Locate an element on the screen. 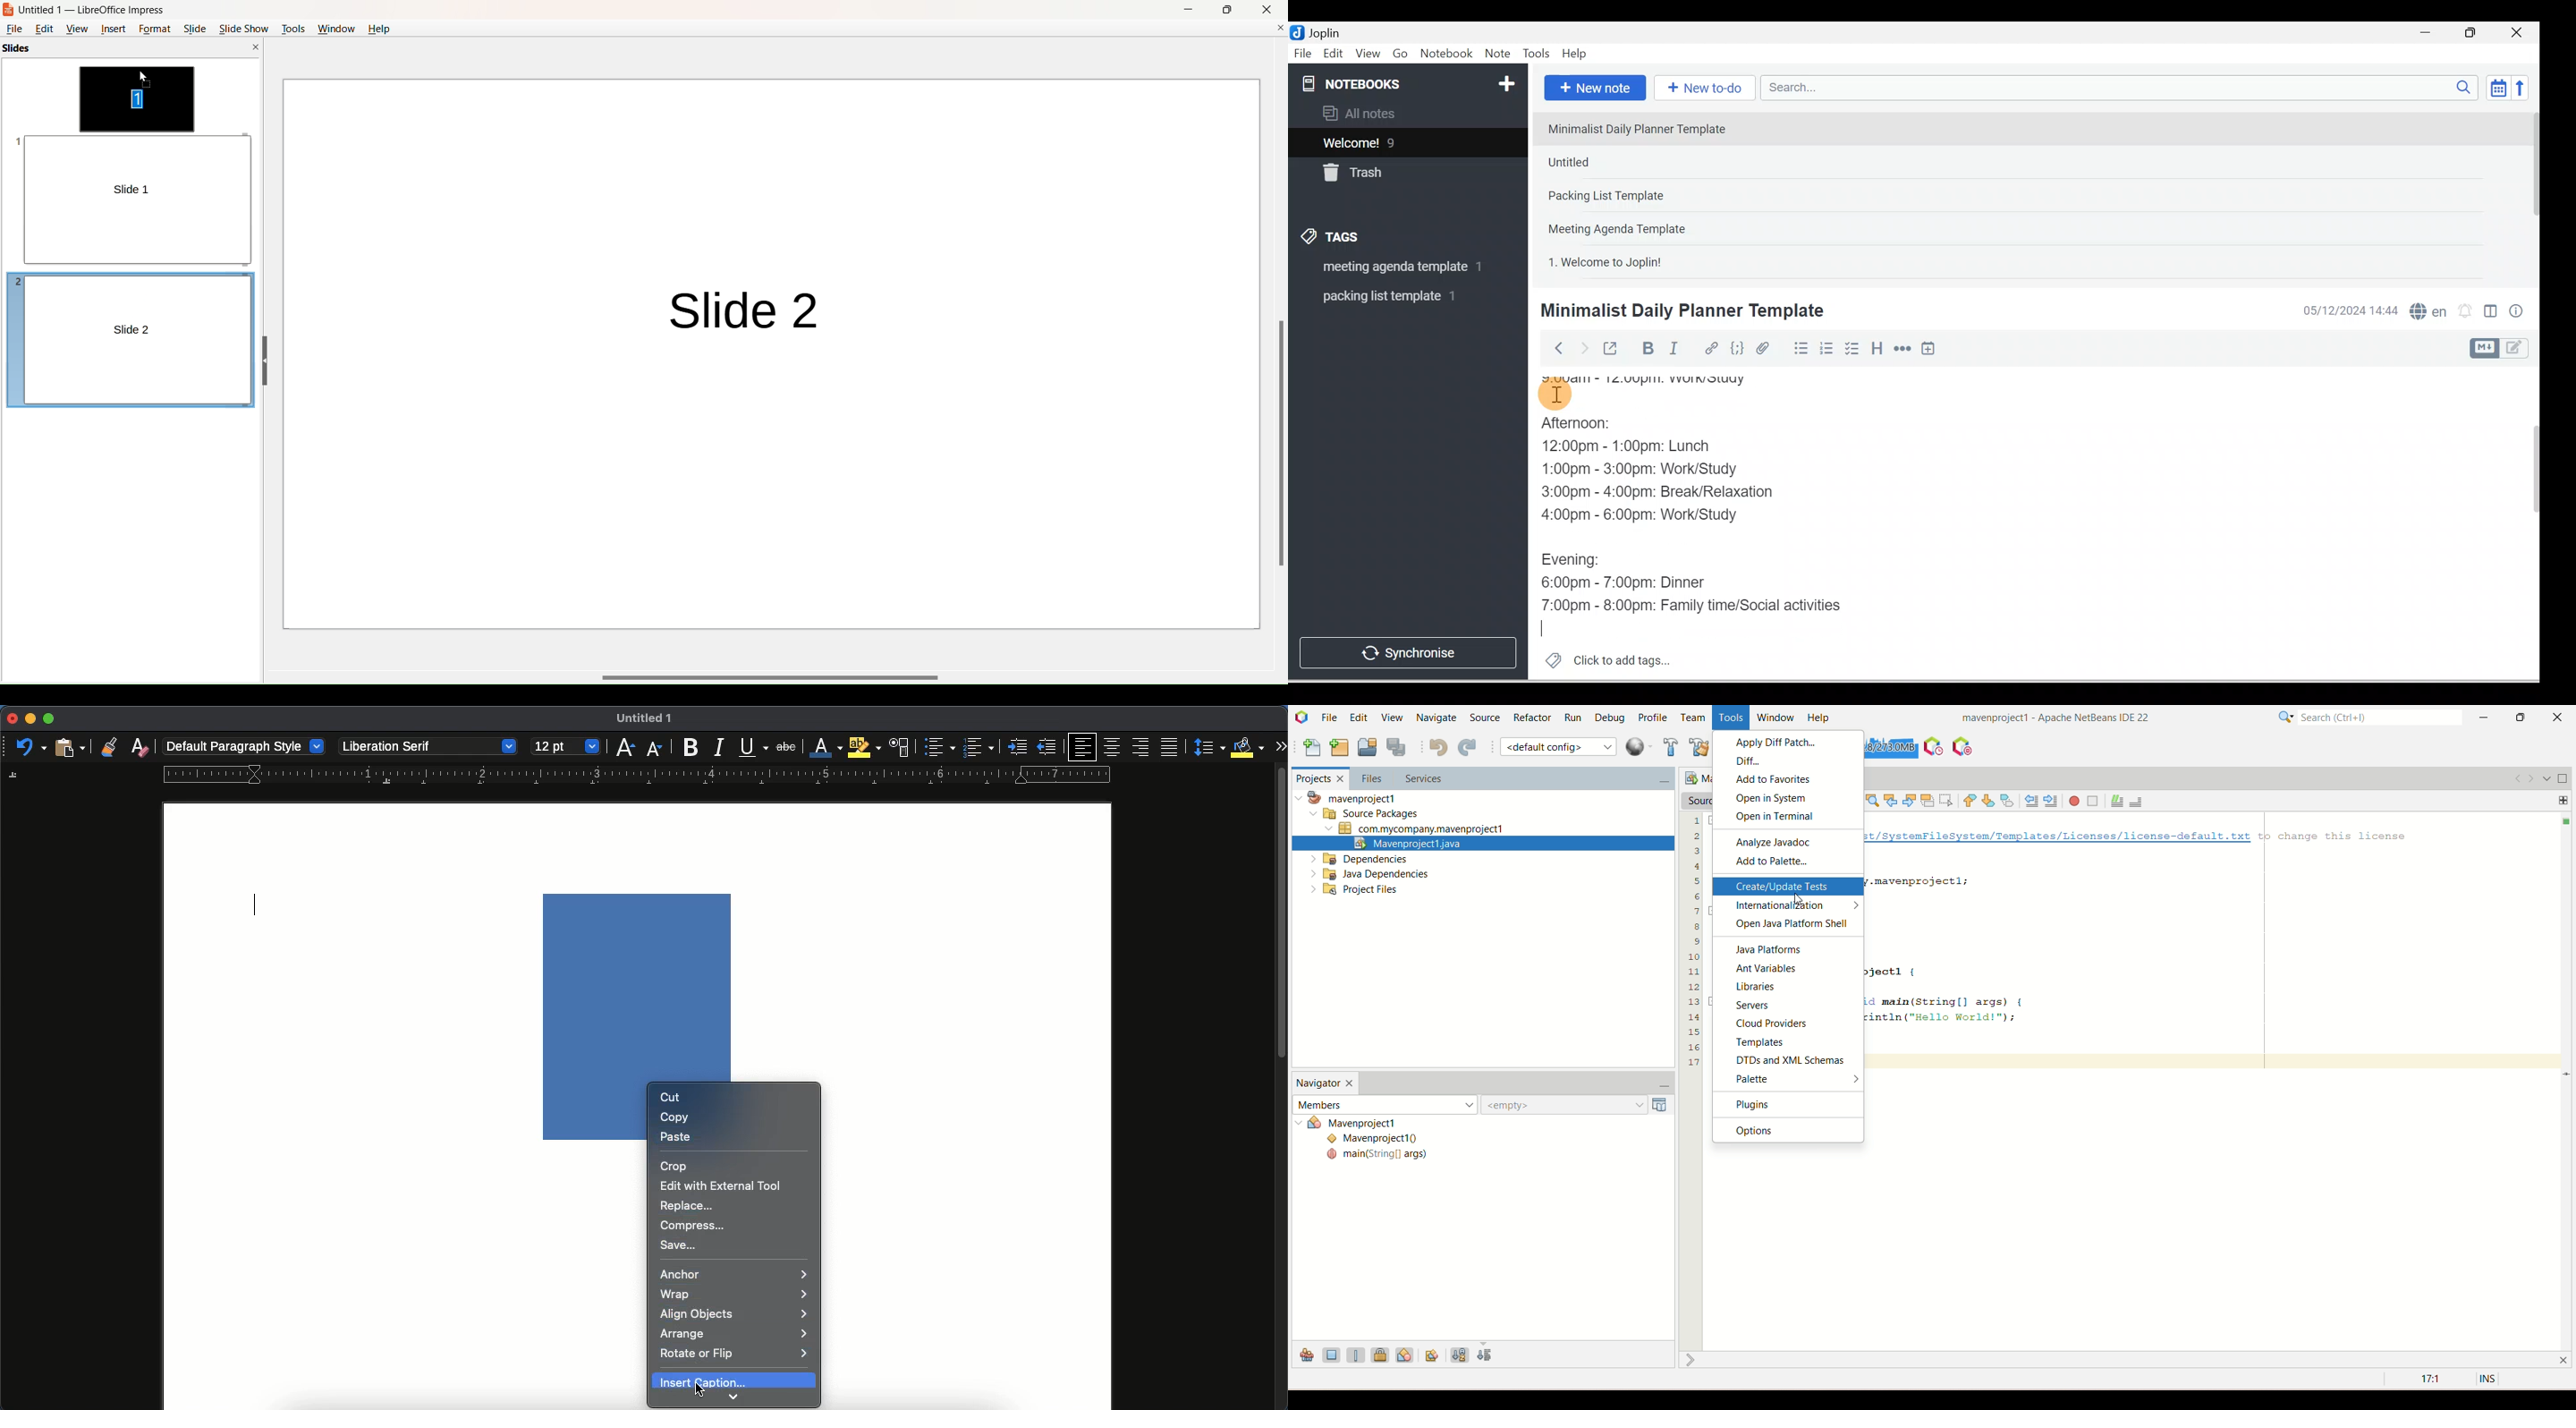 Image resolution: width=2576 pixels, height=1428 pixels. All notes is located at coordinates (1406, 113).